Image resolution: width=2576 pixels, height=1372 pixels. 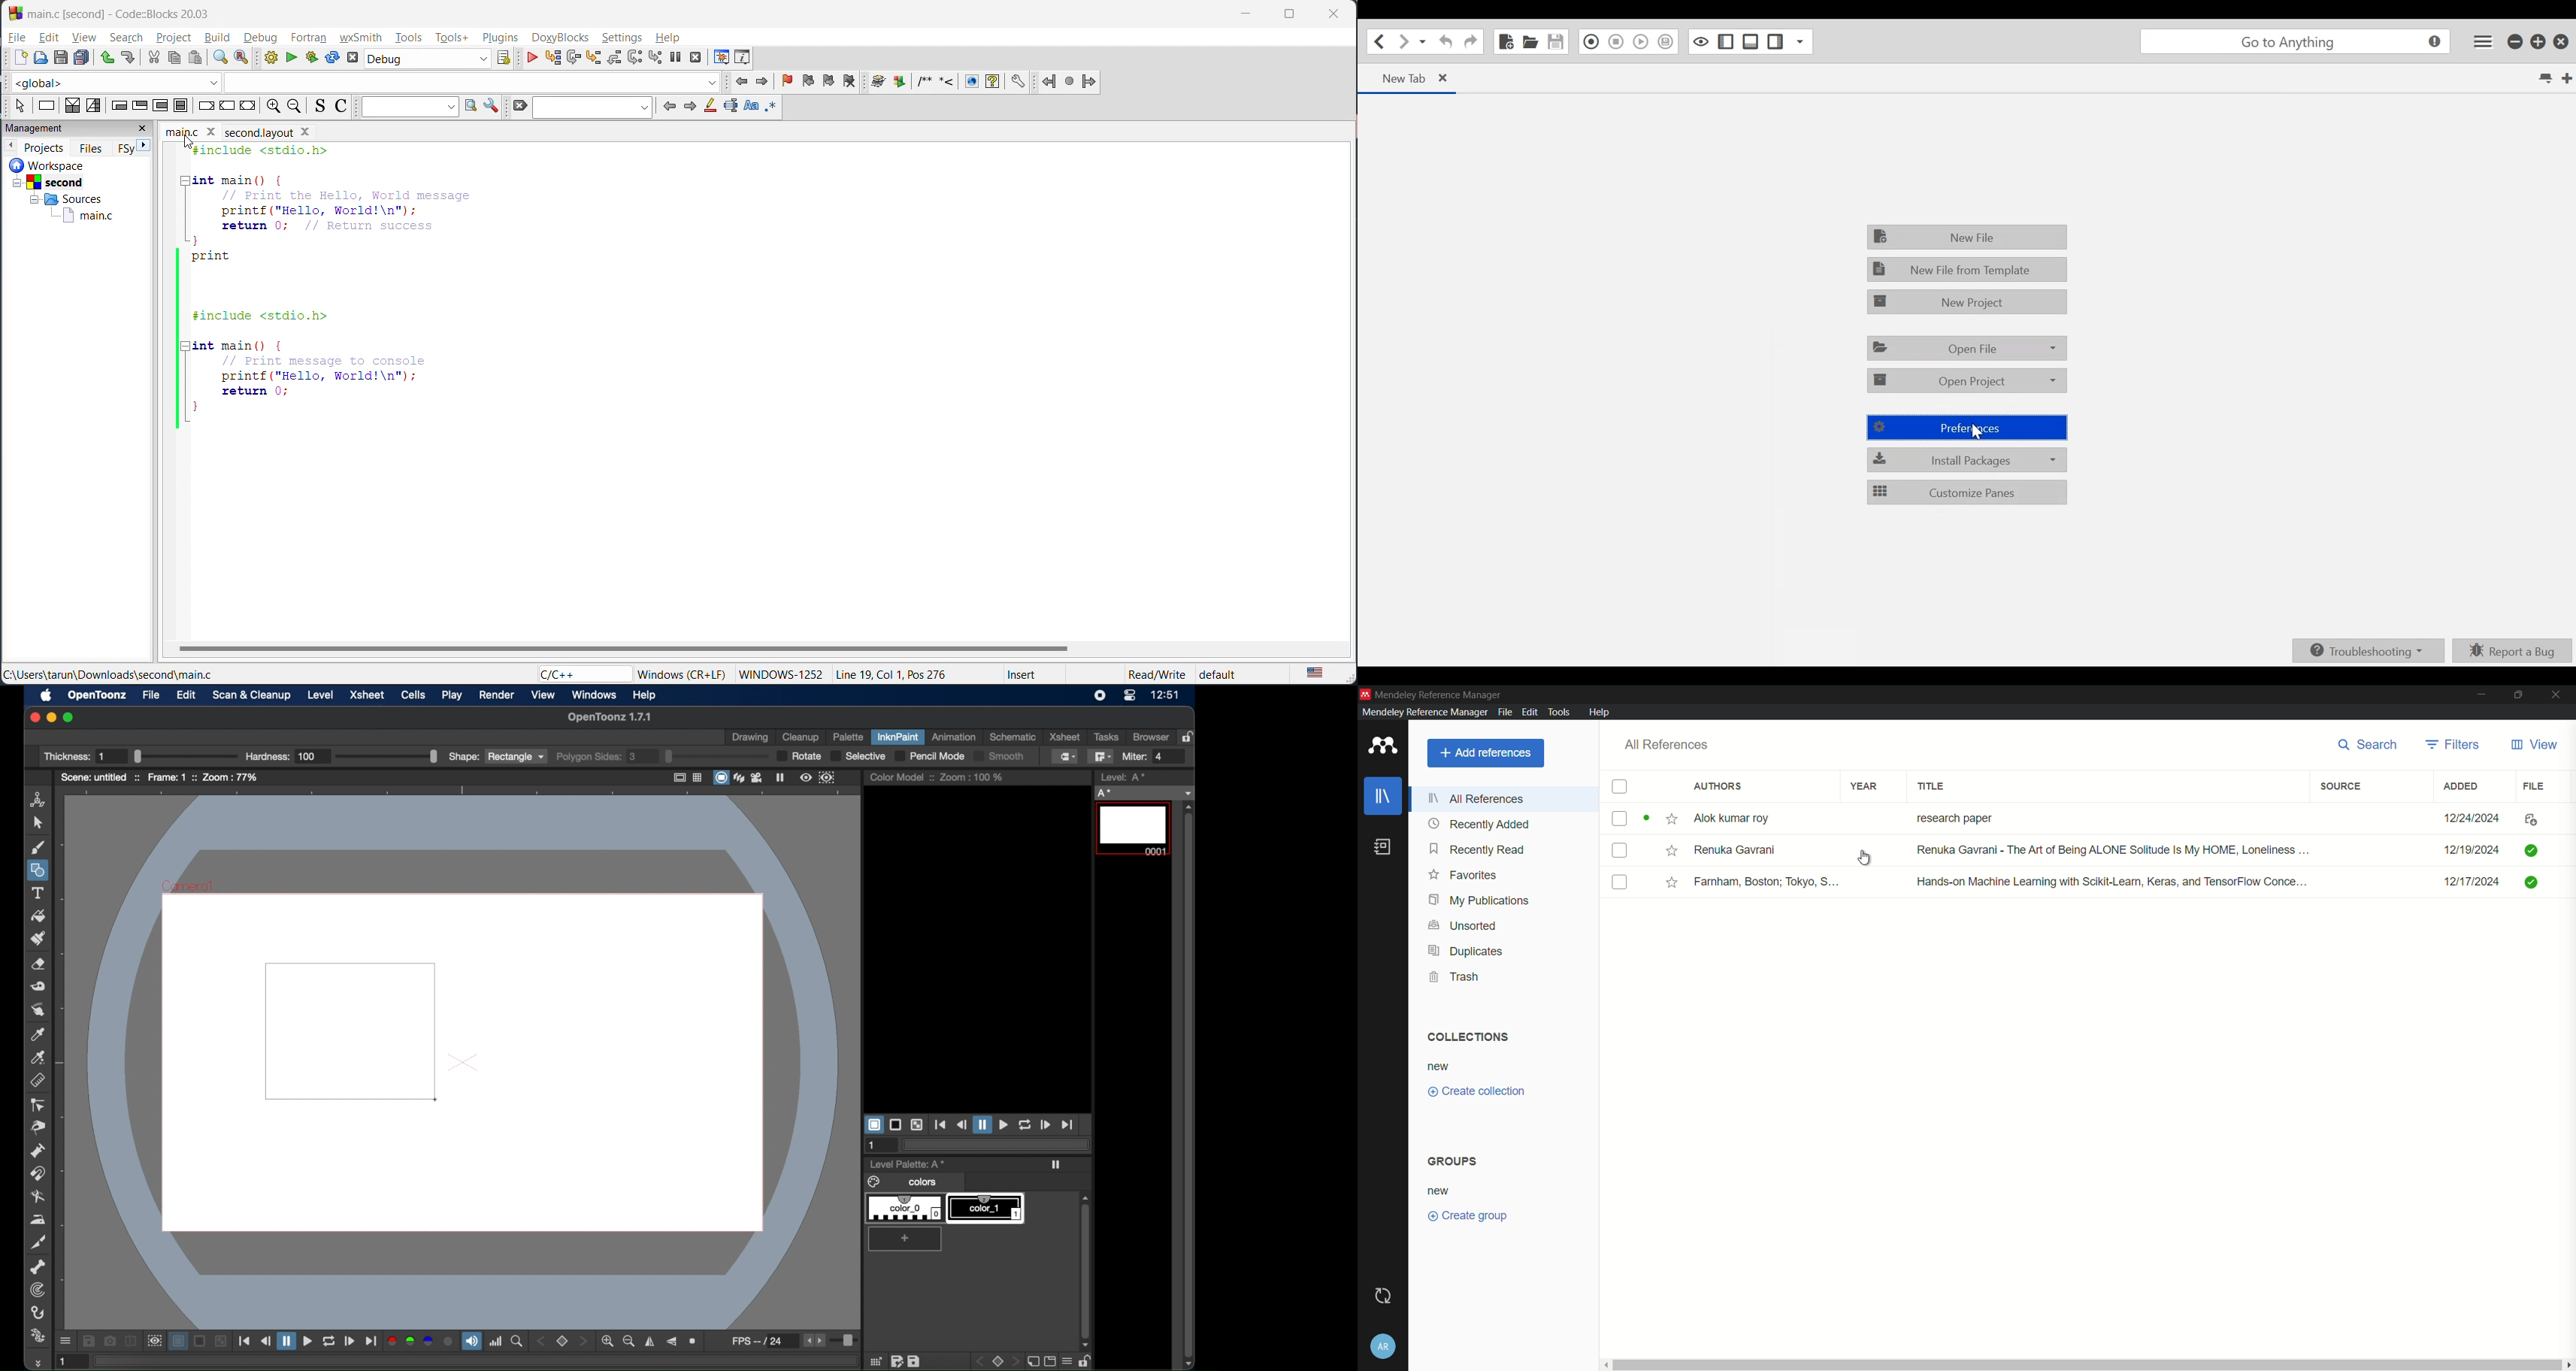 What do you see at coordinates (781, 777) in the screenshot?
I see `freeze` at bounding box center [781, 777].